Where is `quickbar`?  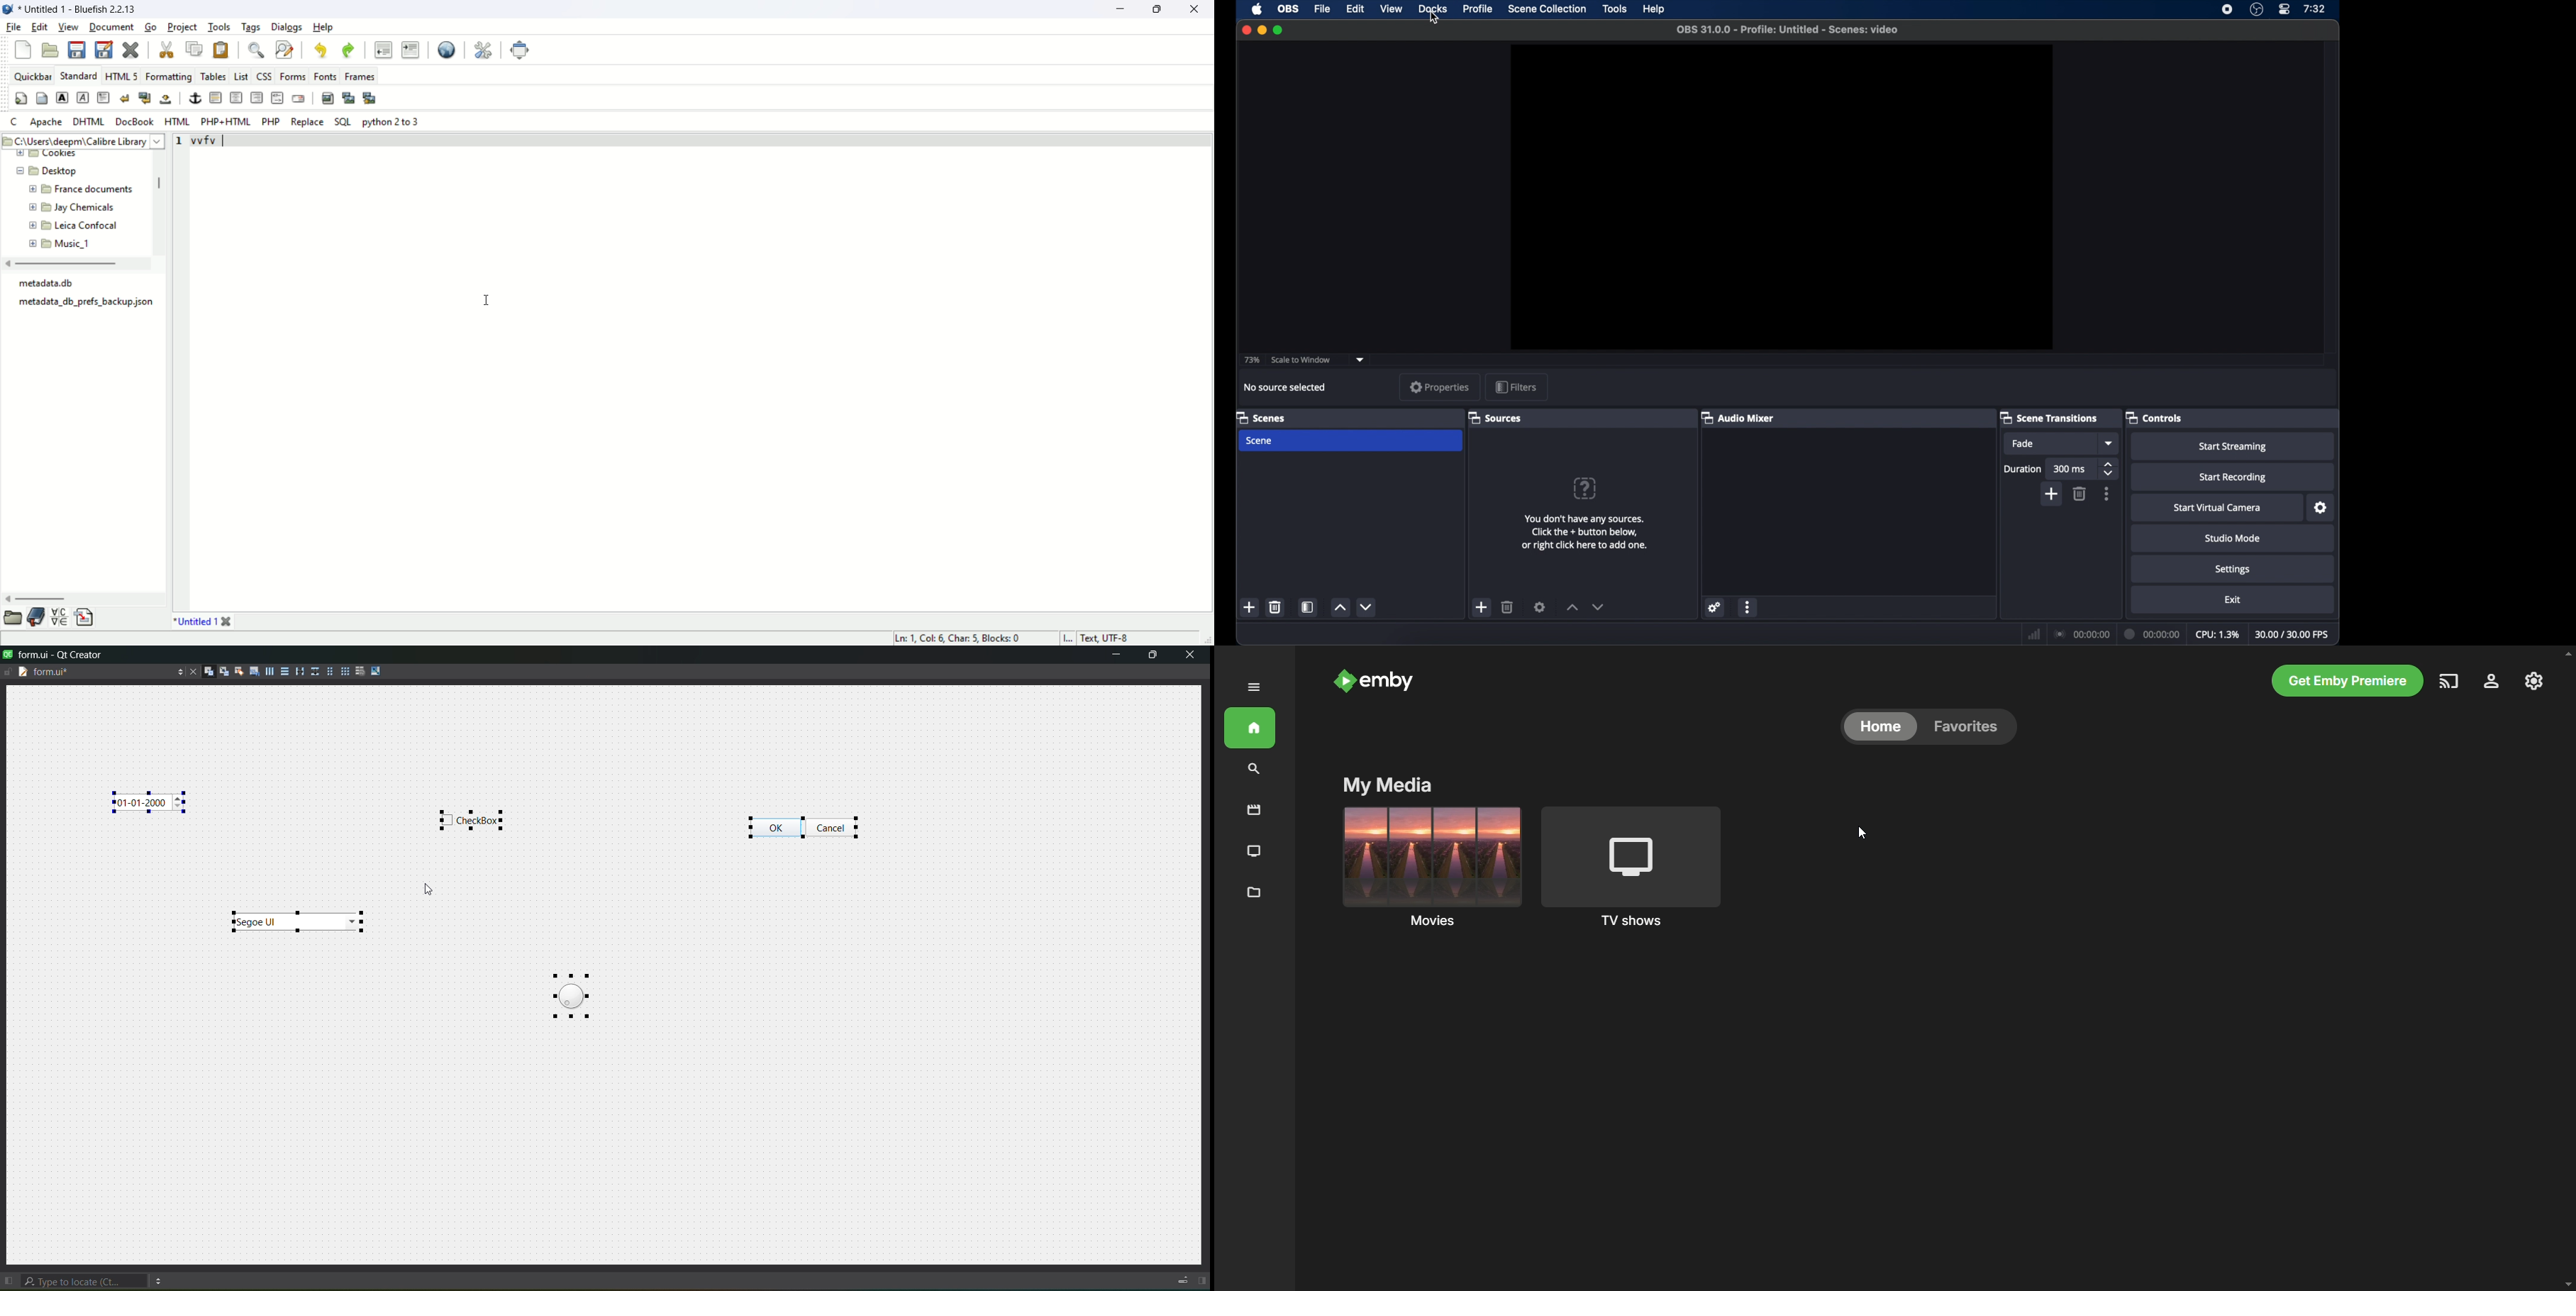 quickbar is located at coordinates (34, 77).